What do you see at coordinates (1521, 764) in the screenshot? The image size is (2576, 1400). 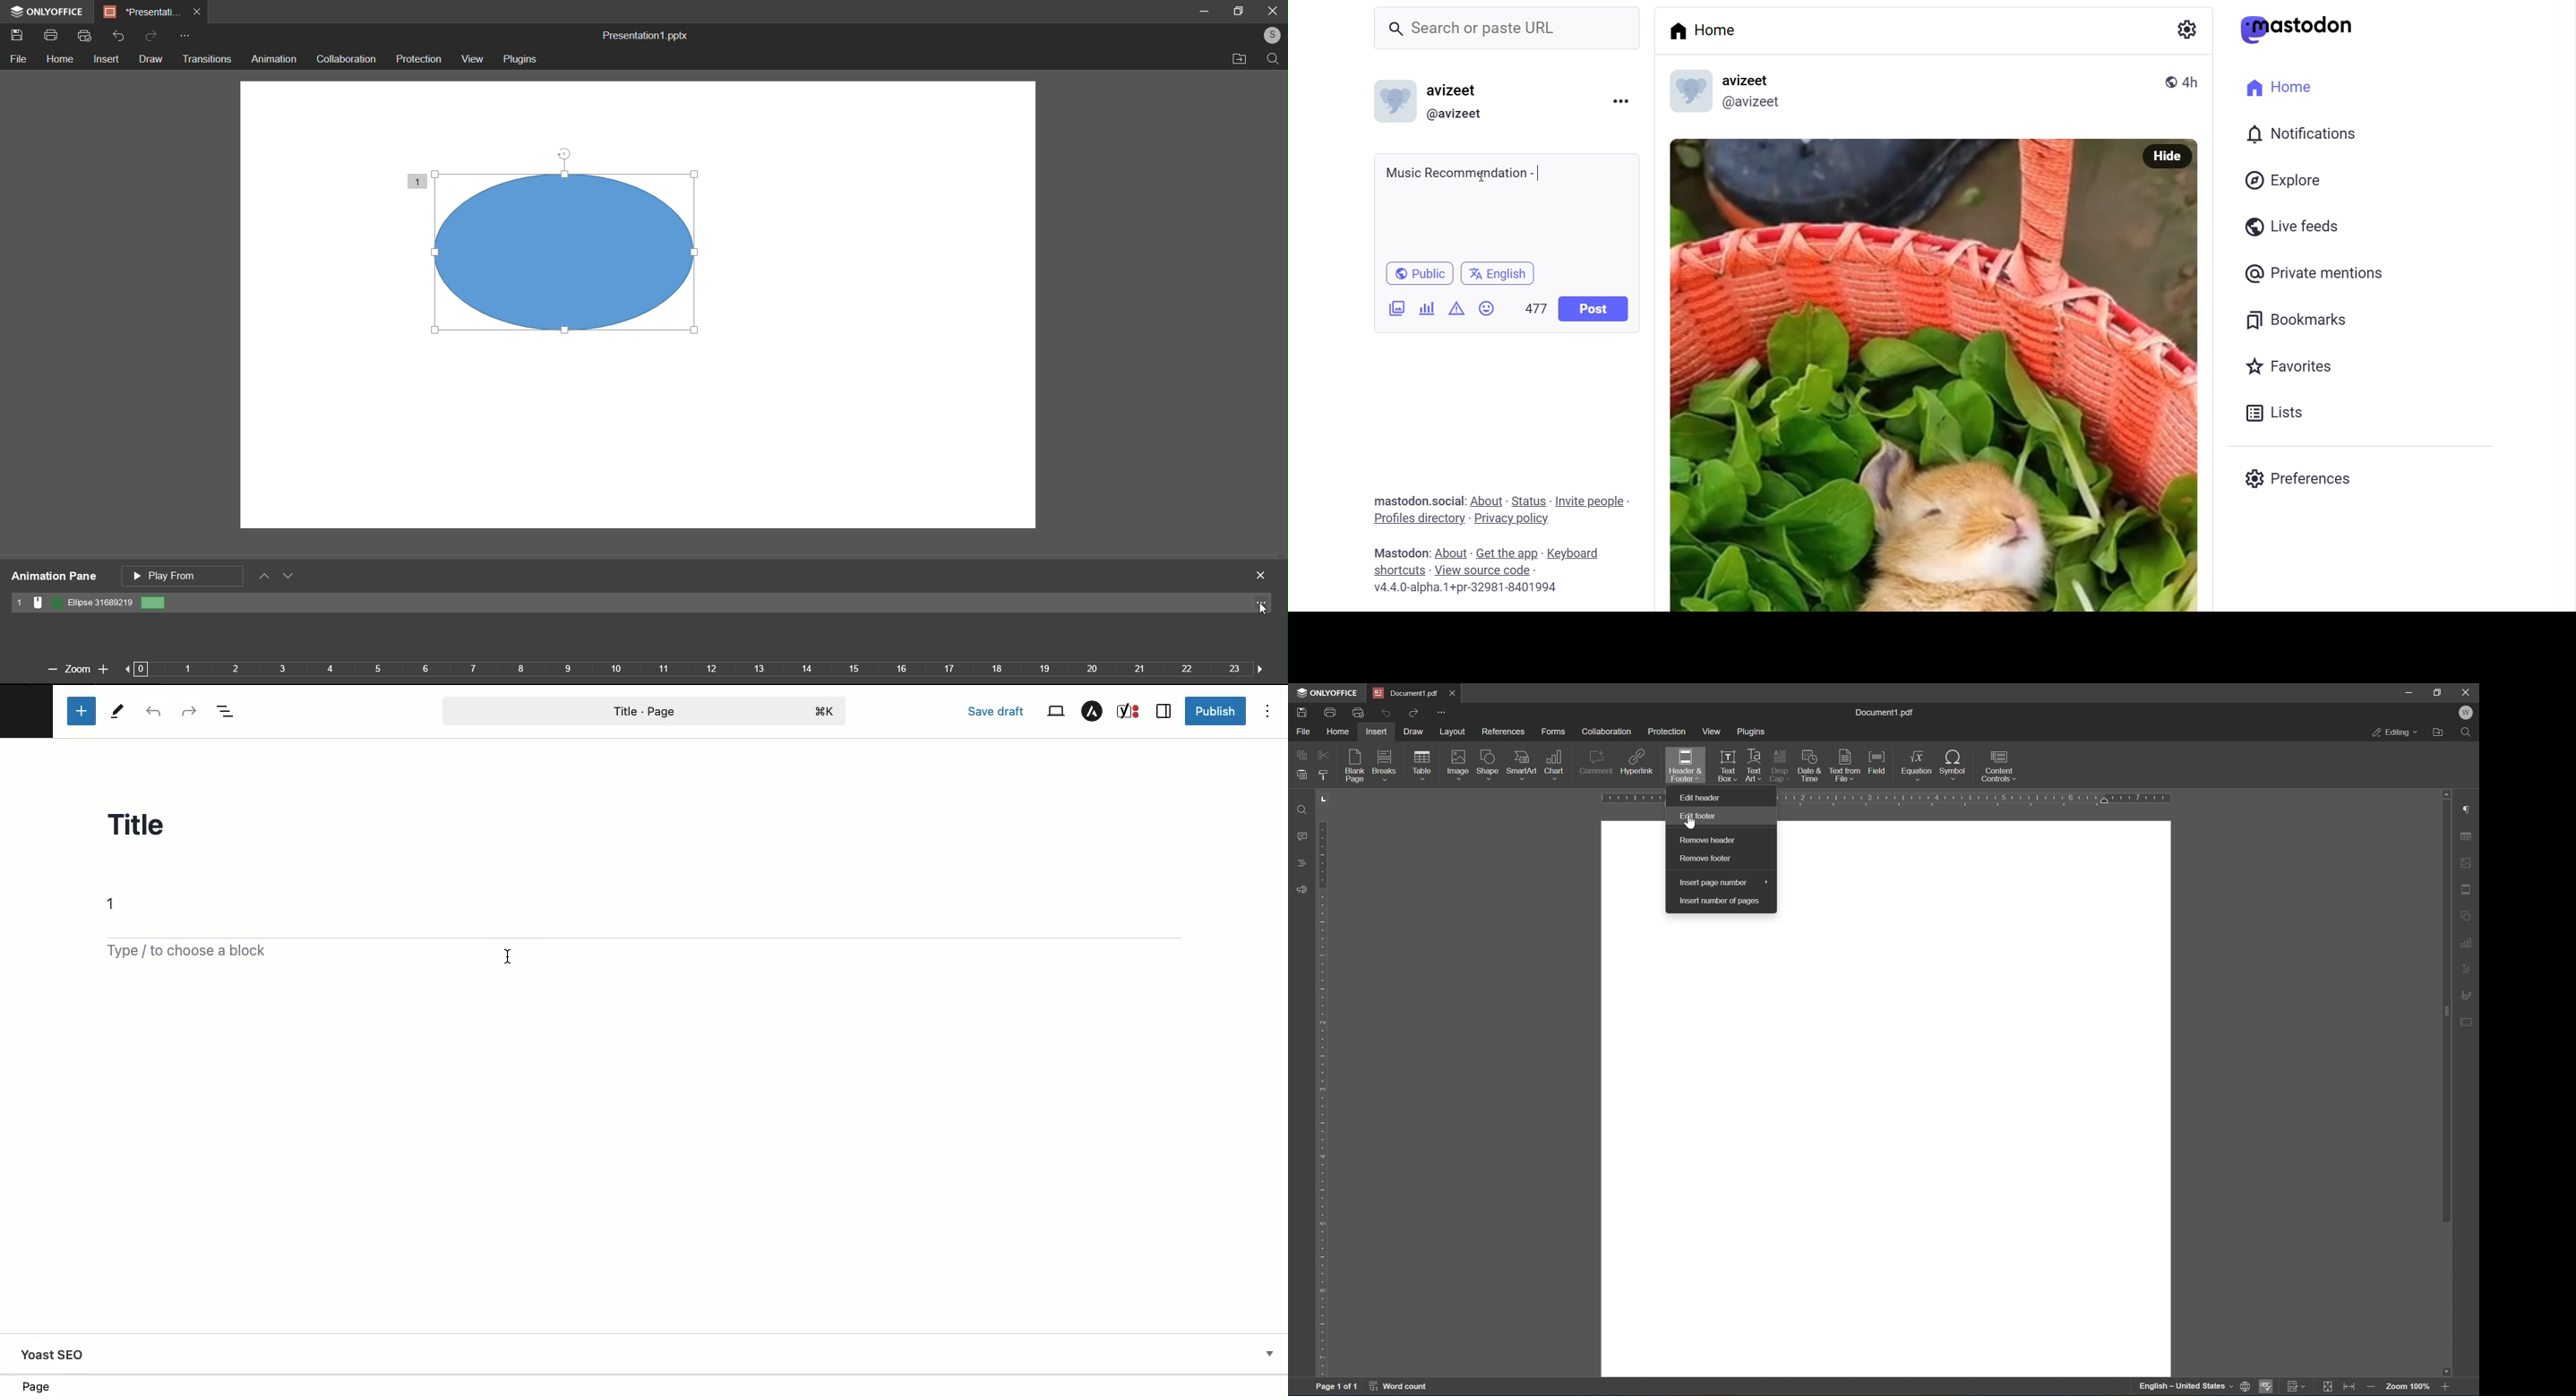 I see `smart art` at bounding box center [1521, 764].